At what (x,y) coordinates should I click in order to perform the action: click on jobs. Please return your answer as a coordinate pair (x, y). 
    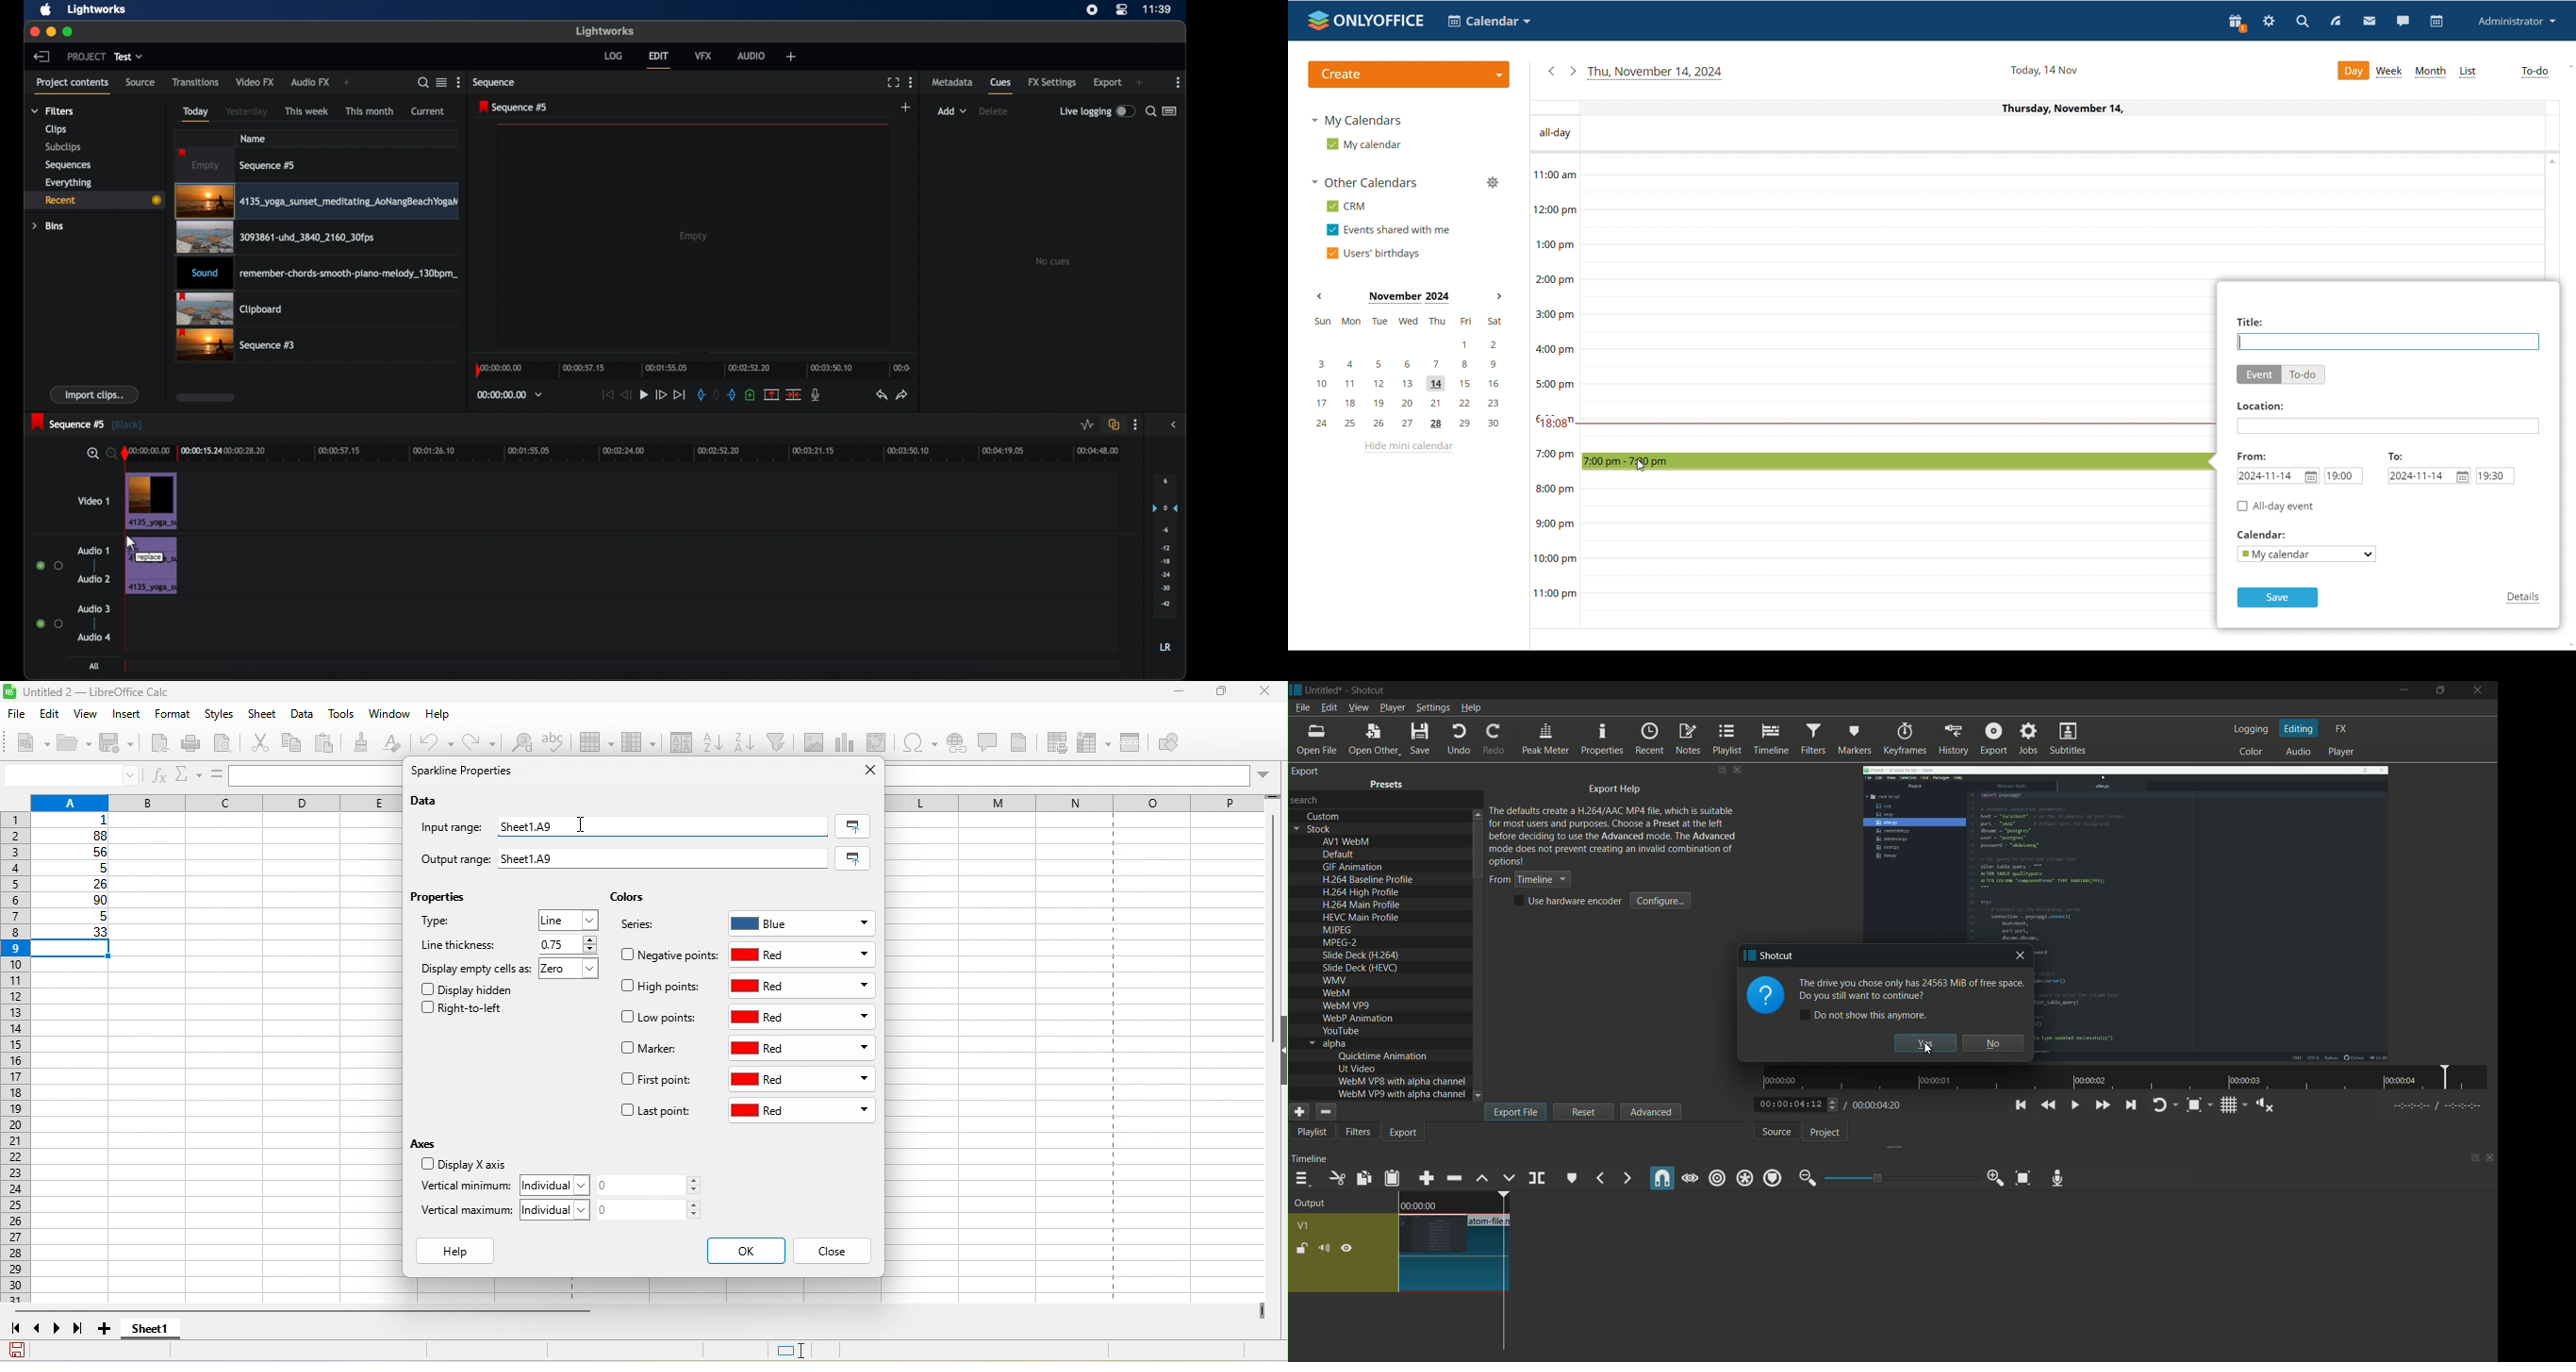
    Looking at the image, I should click on (2031, 739).